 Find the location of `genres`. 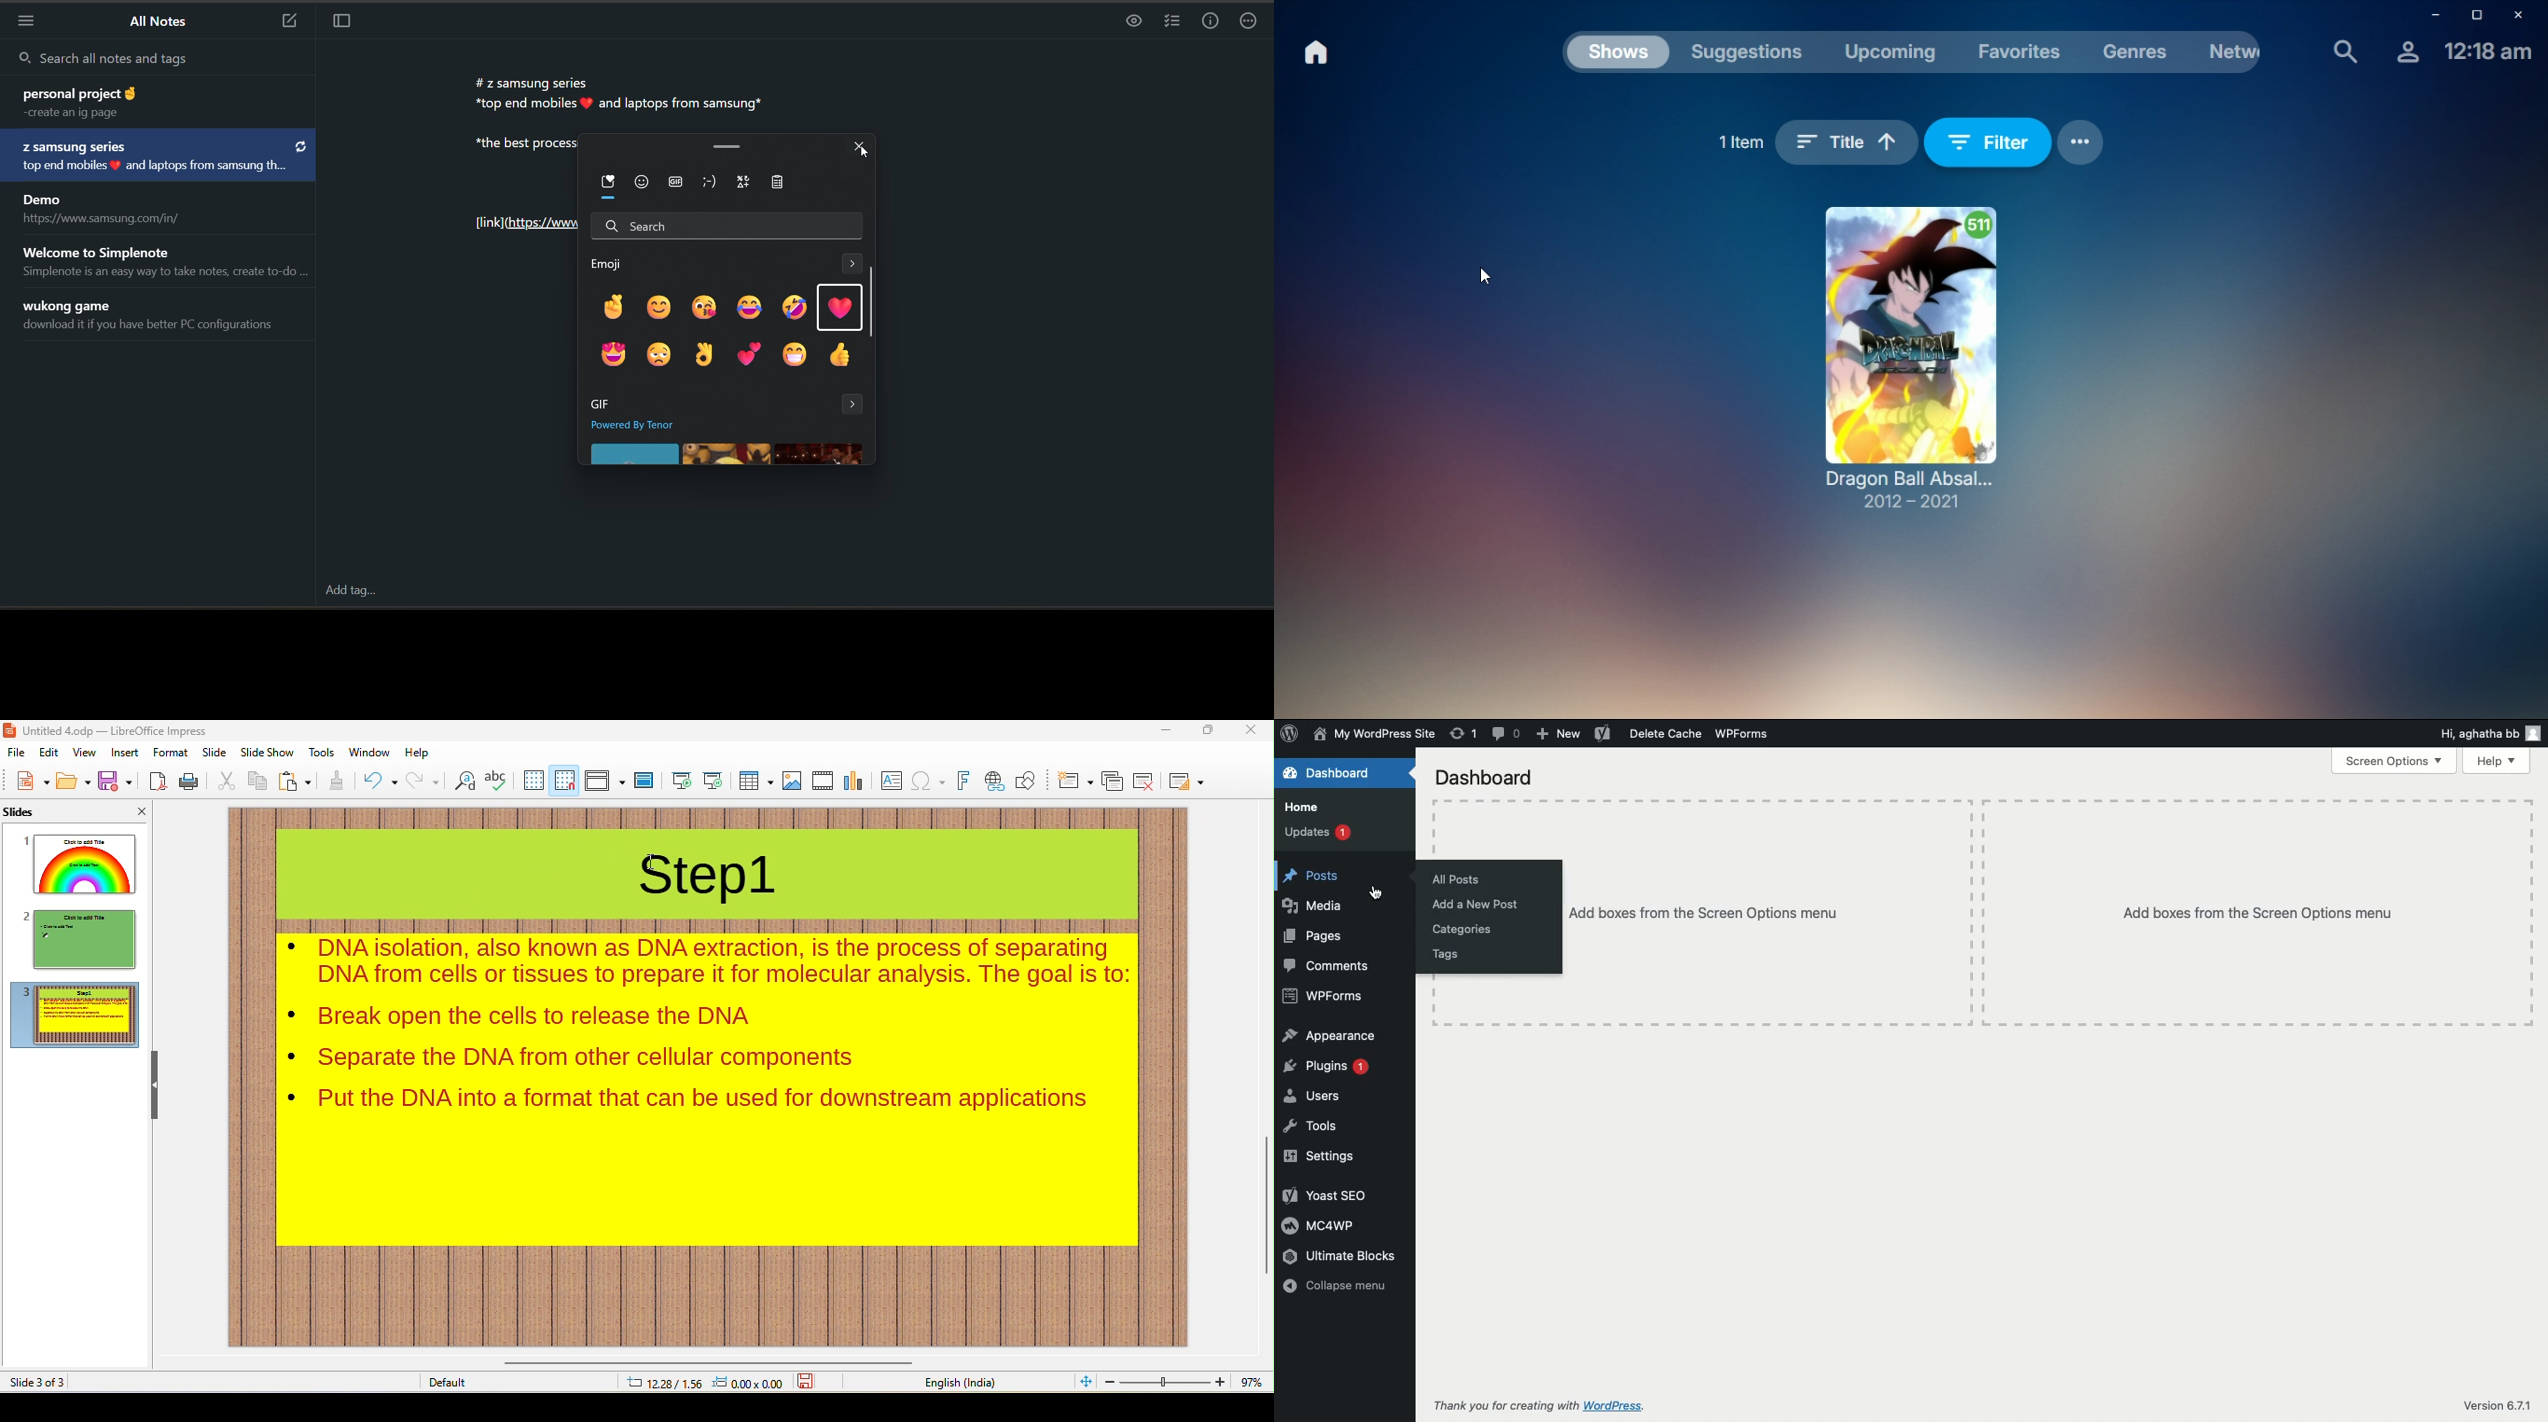

genres is located at coordinates (2140, 51).